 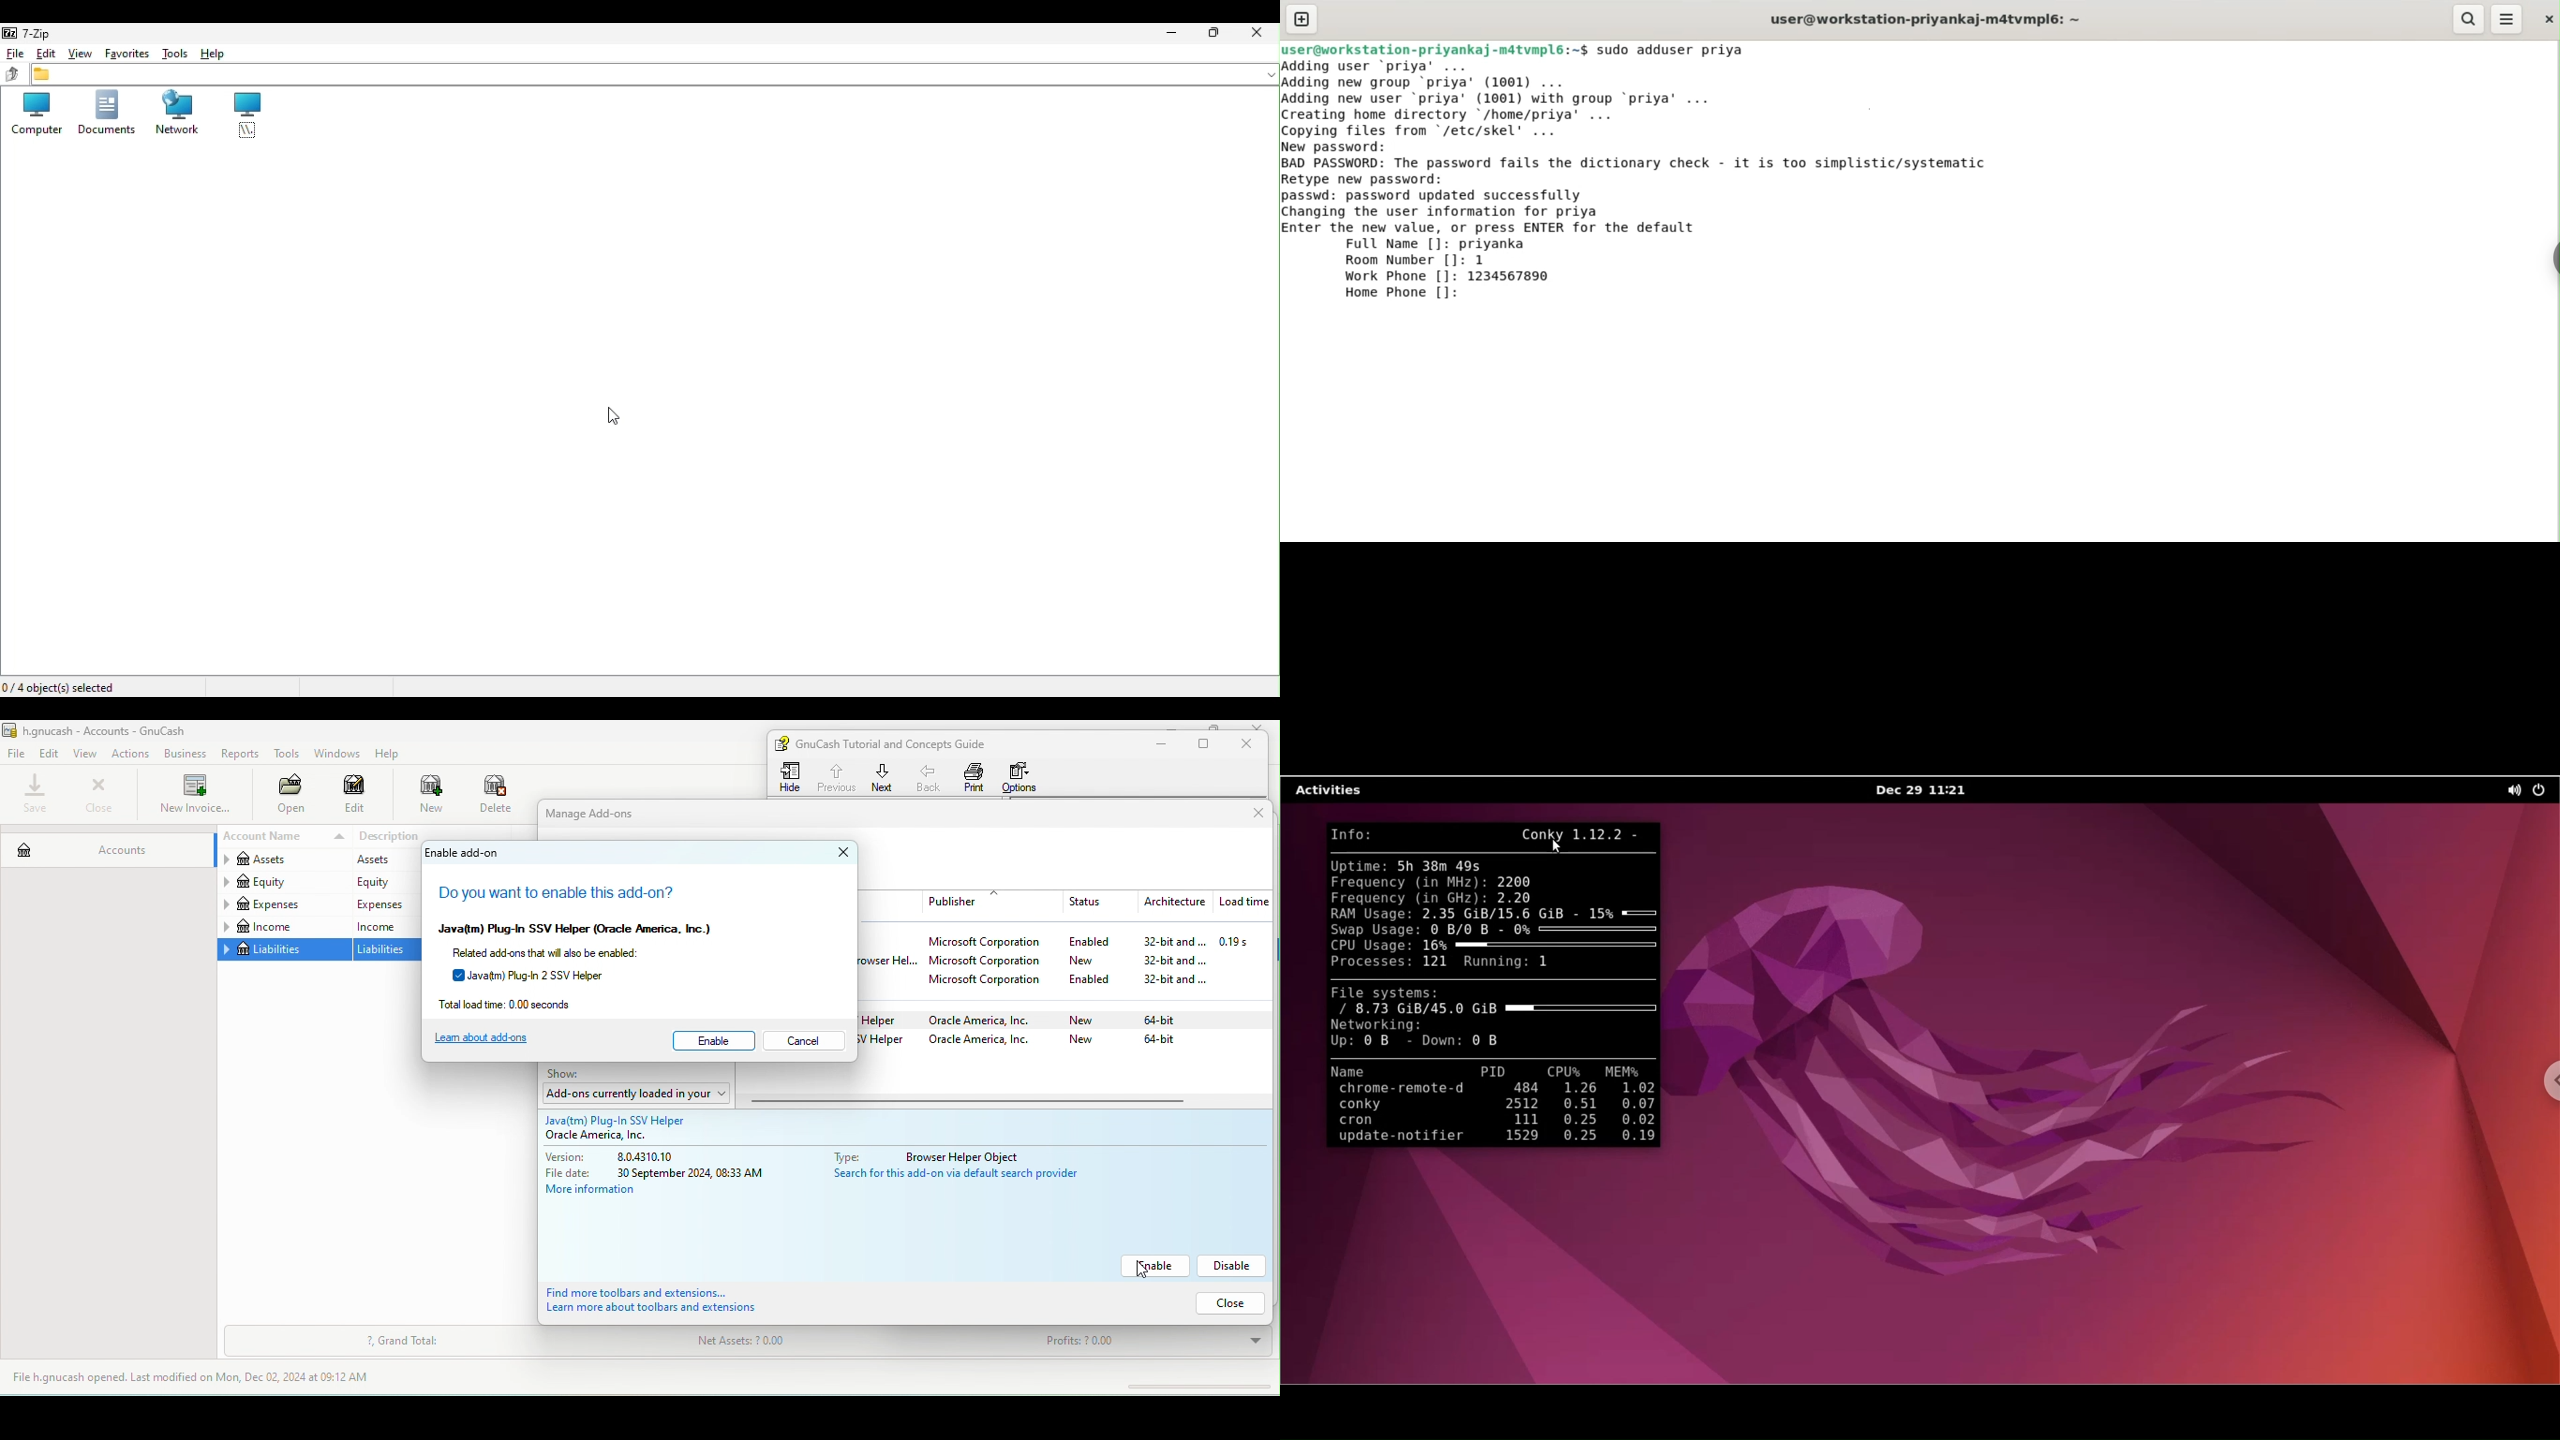 I want to click on 7 zip, so click(x=30, y=32).